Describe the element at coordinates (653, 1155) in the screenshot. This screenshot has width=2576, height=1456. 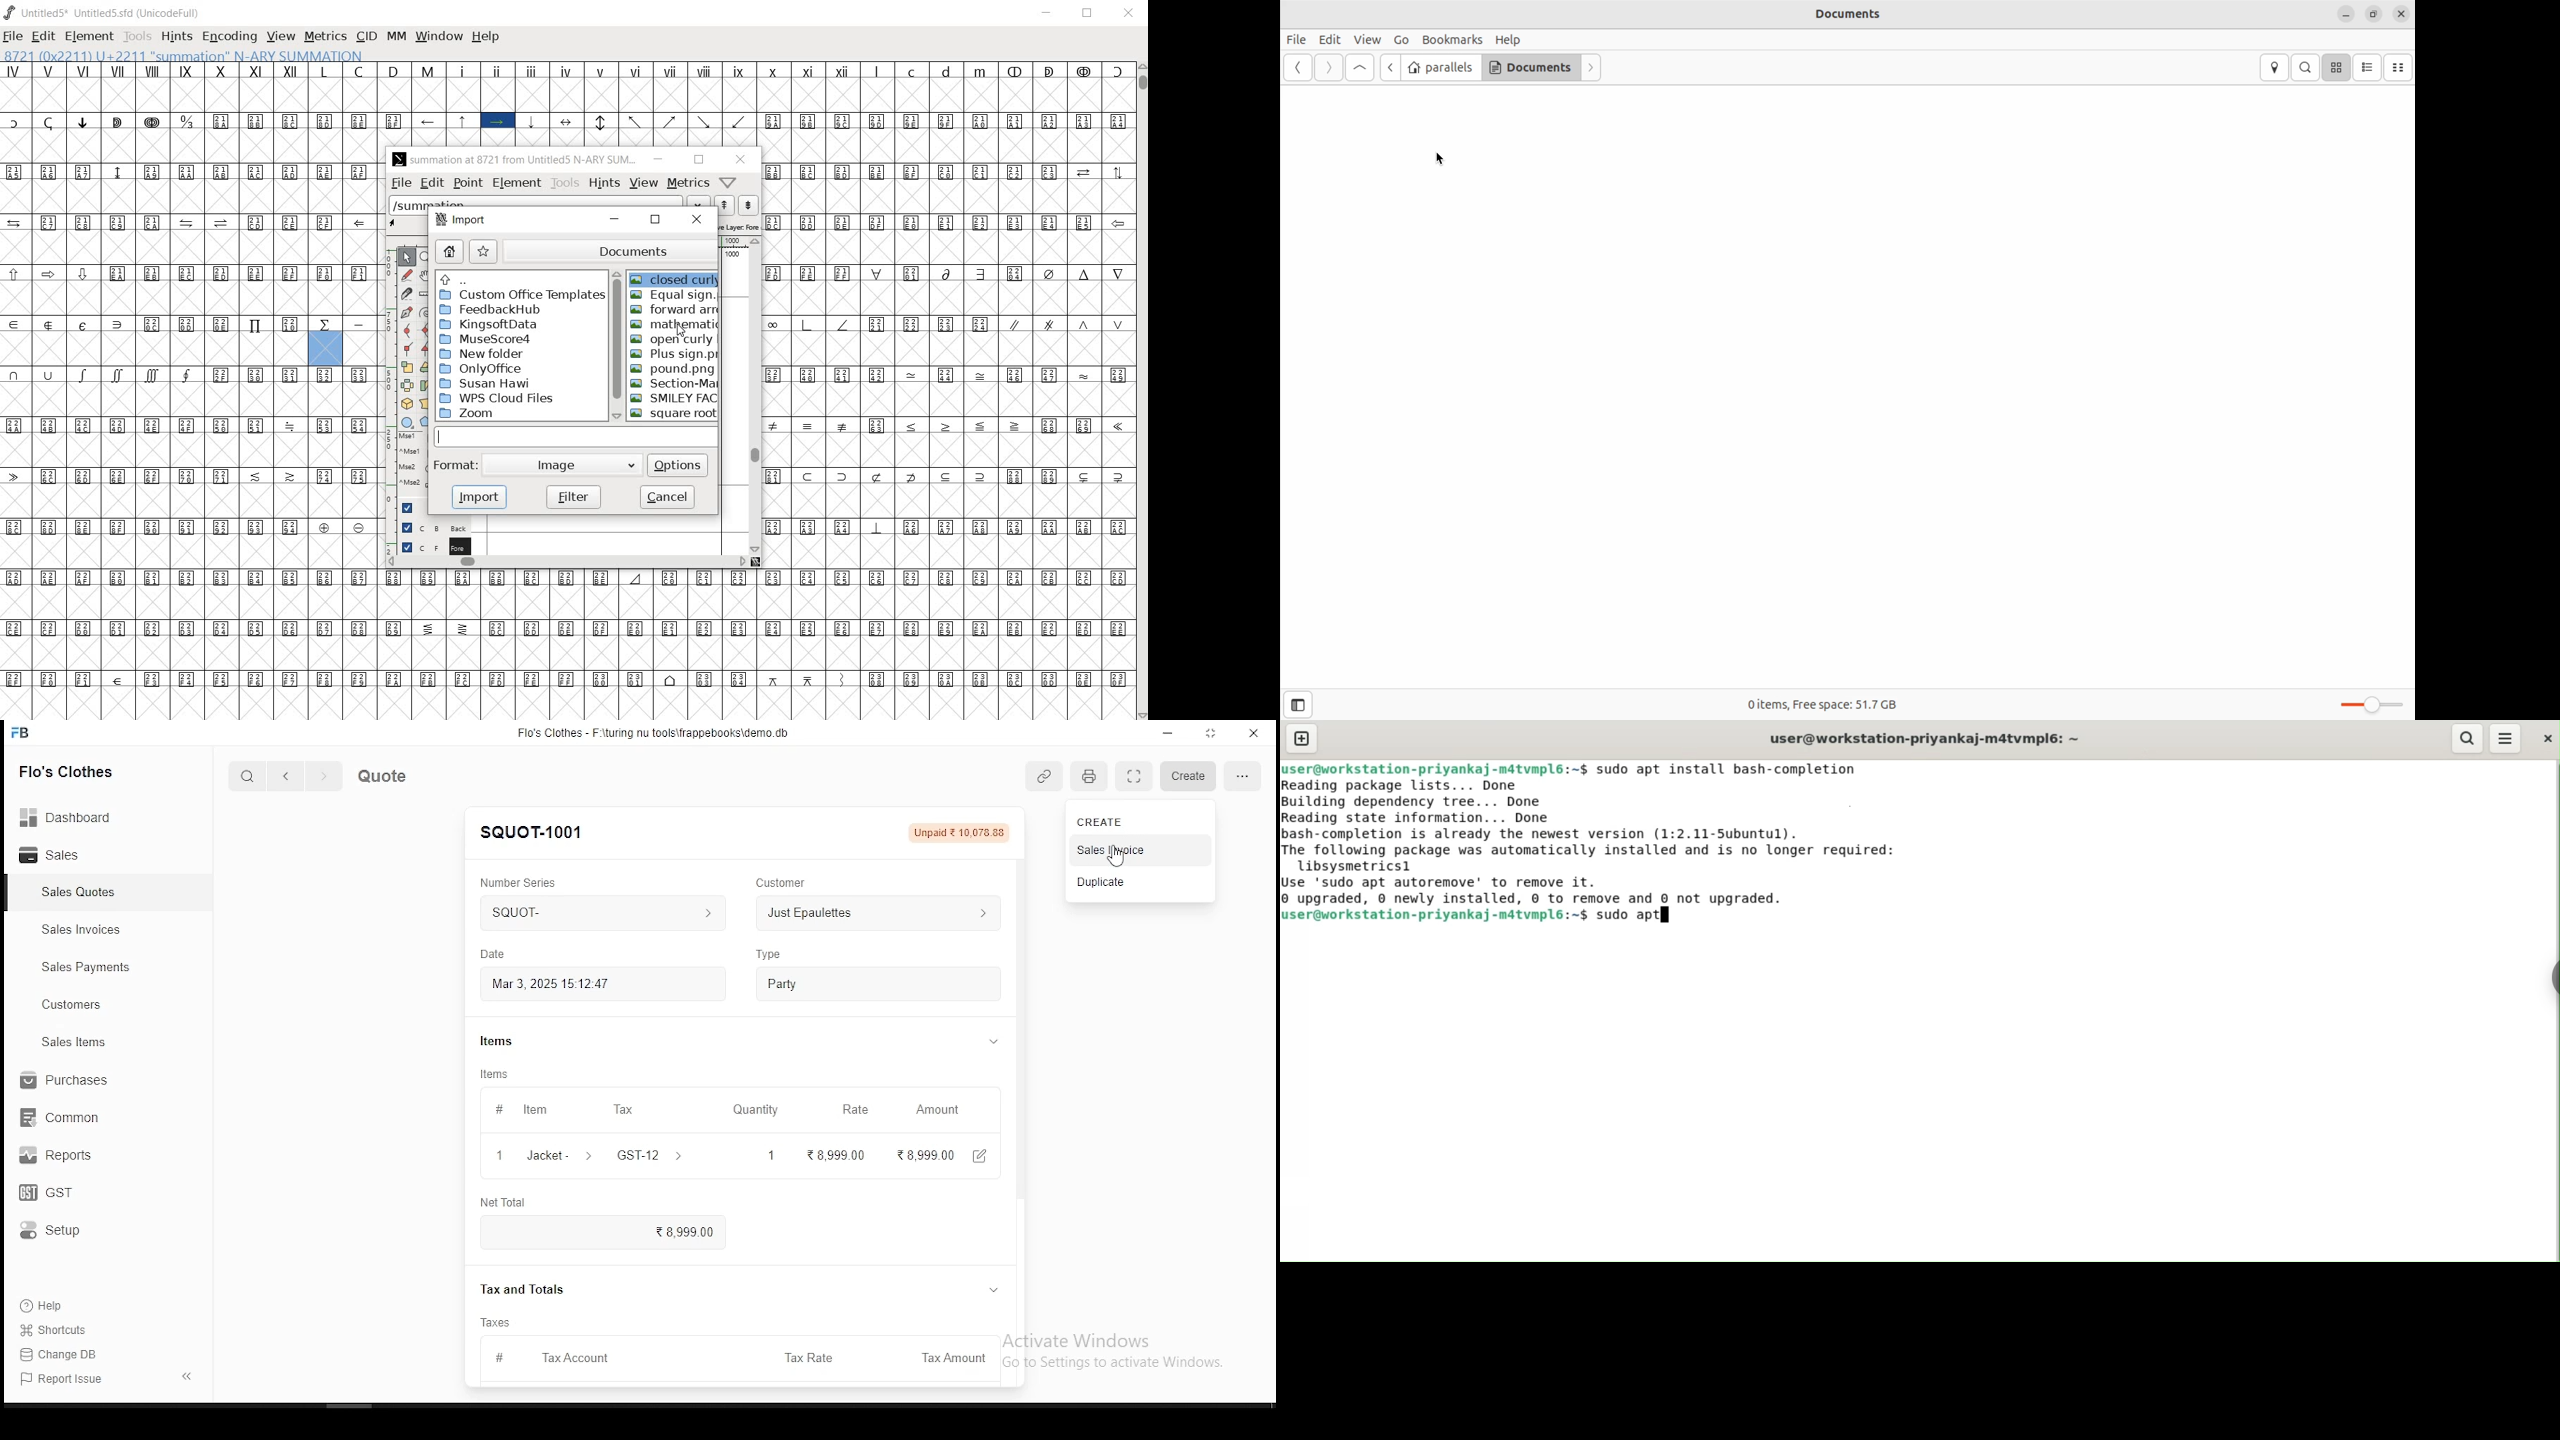
I see `GST-12 >` at that location.